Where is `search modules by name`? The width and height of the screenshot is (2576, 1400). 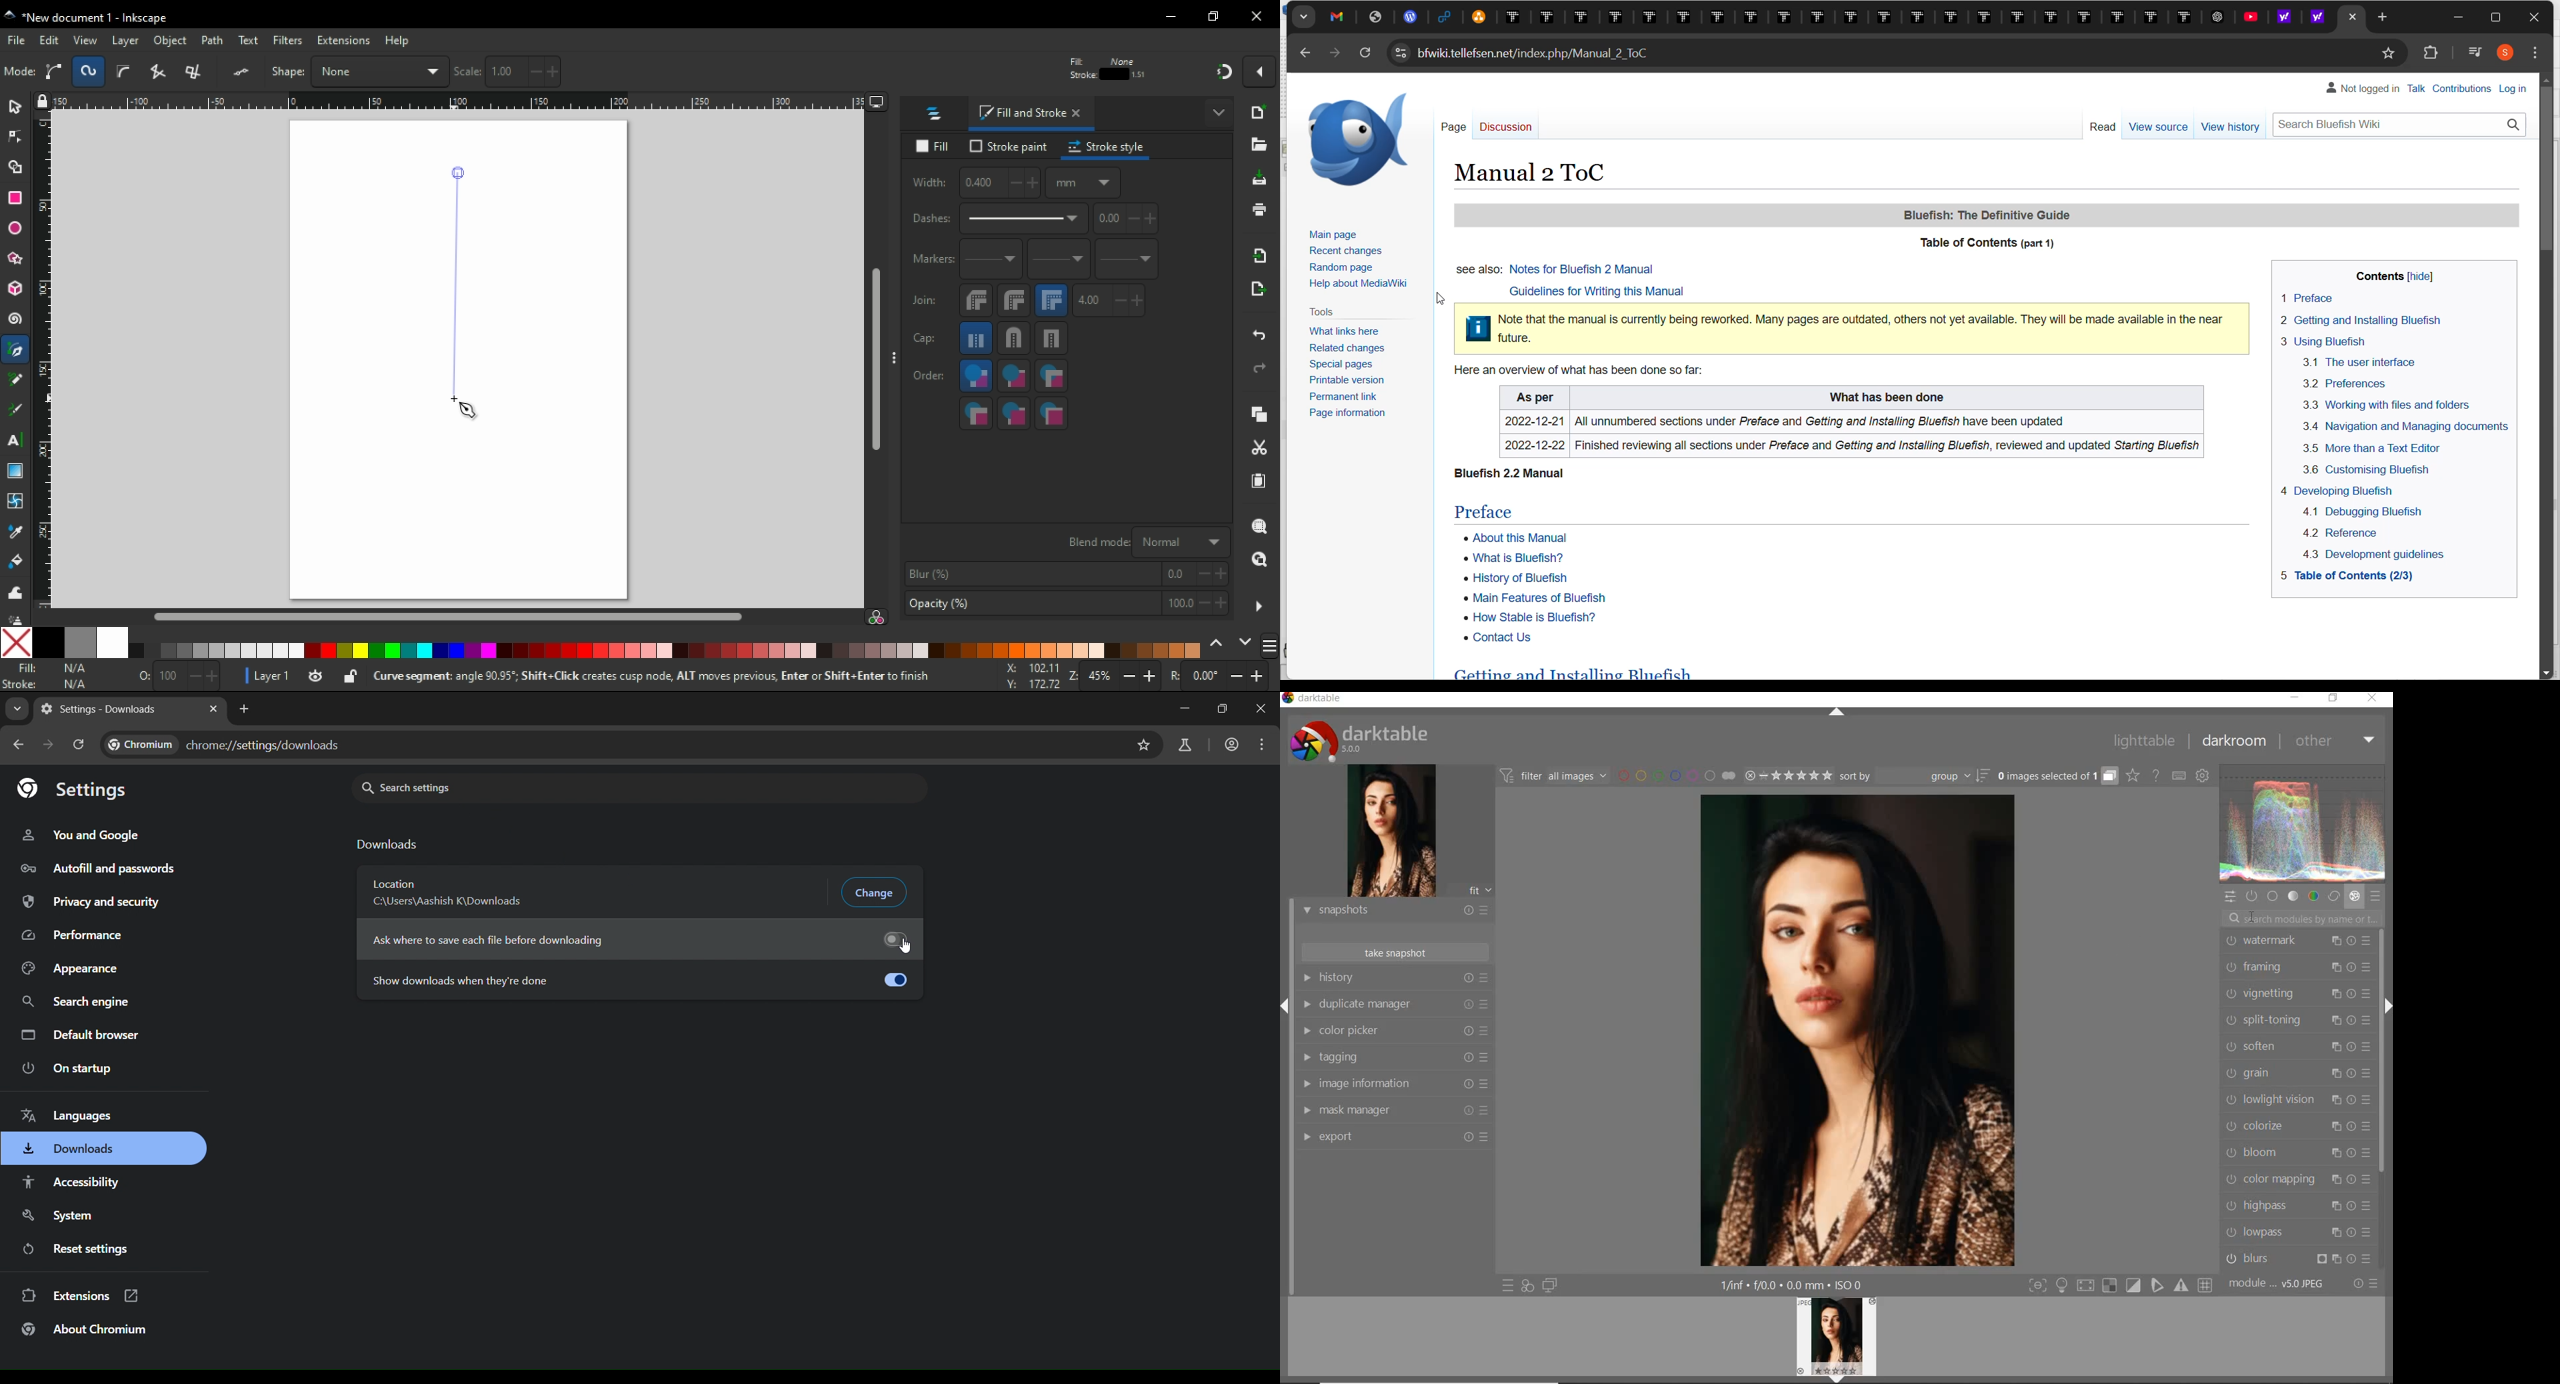 search modules by name is located at coordinates (2304, 919).